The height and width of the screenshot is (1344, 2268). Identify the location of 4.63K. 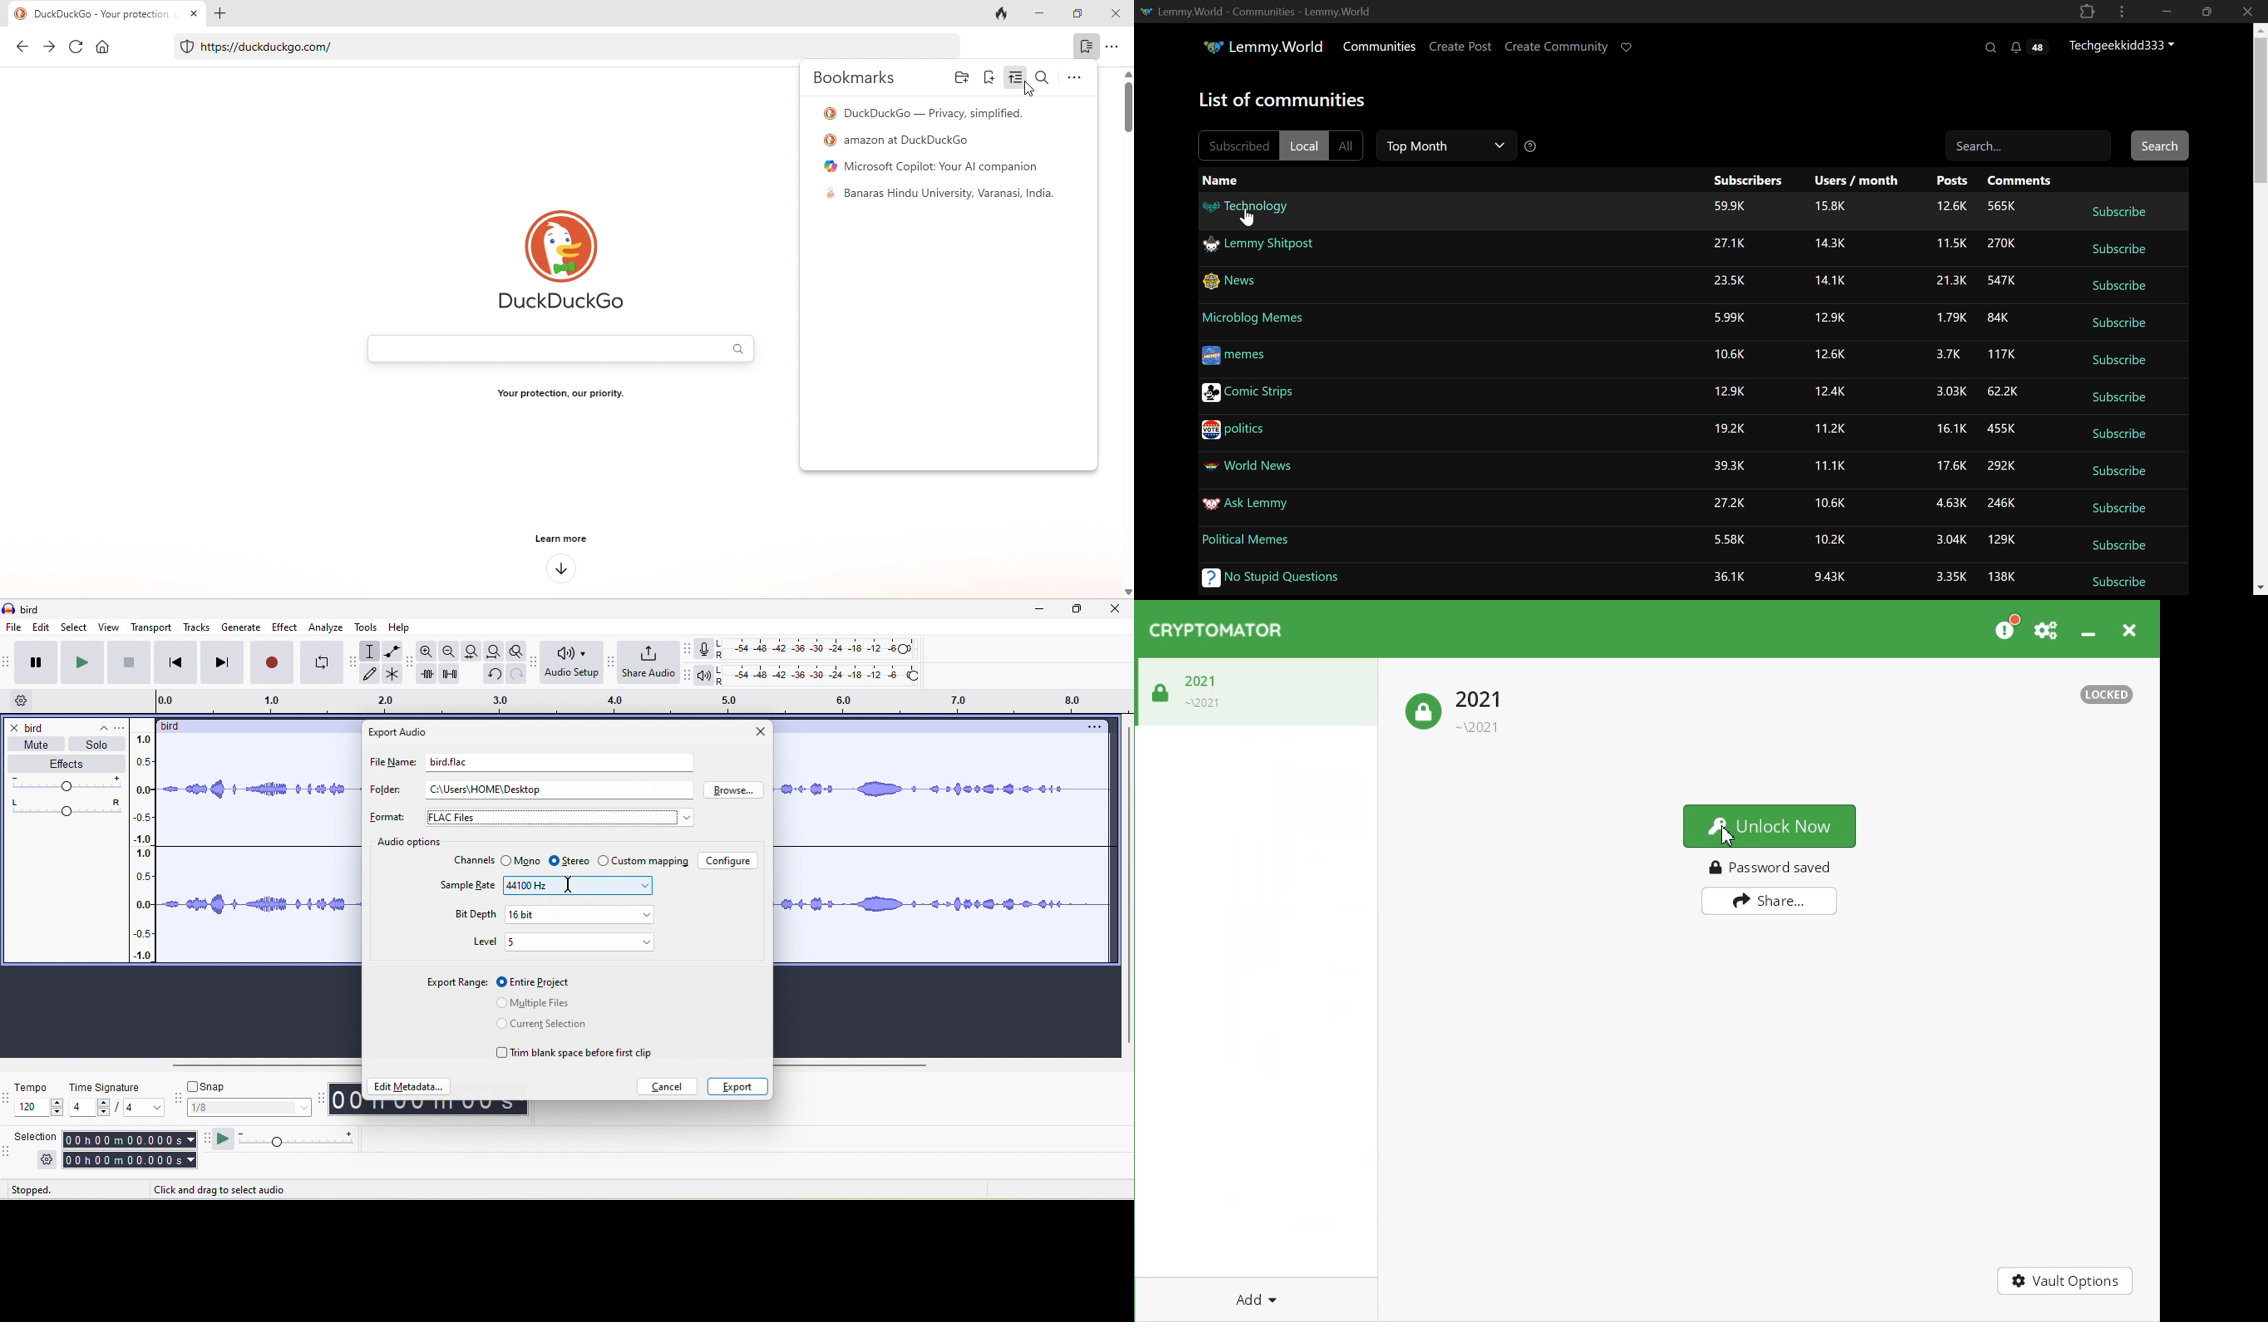
(1950, 503).